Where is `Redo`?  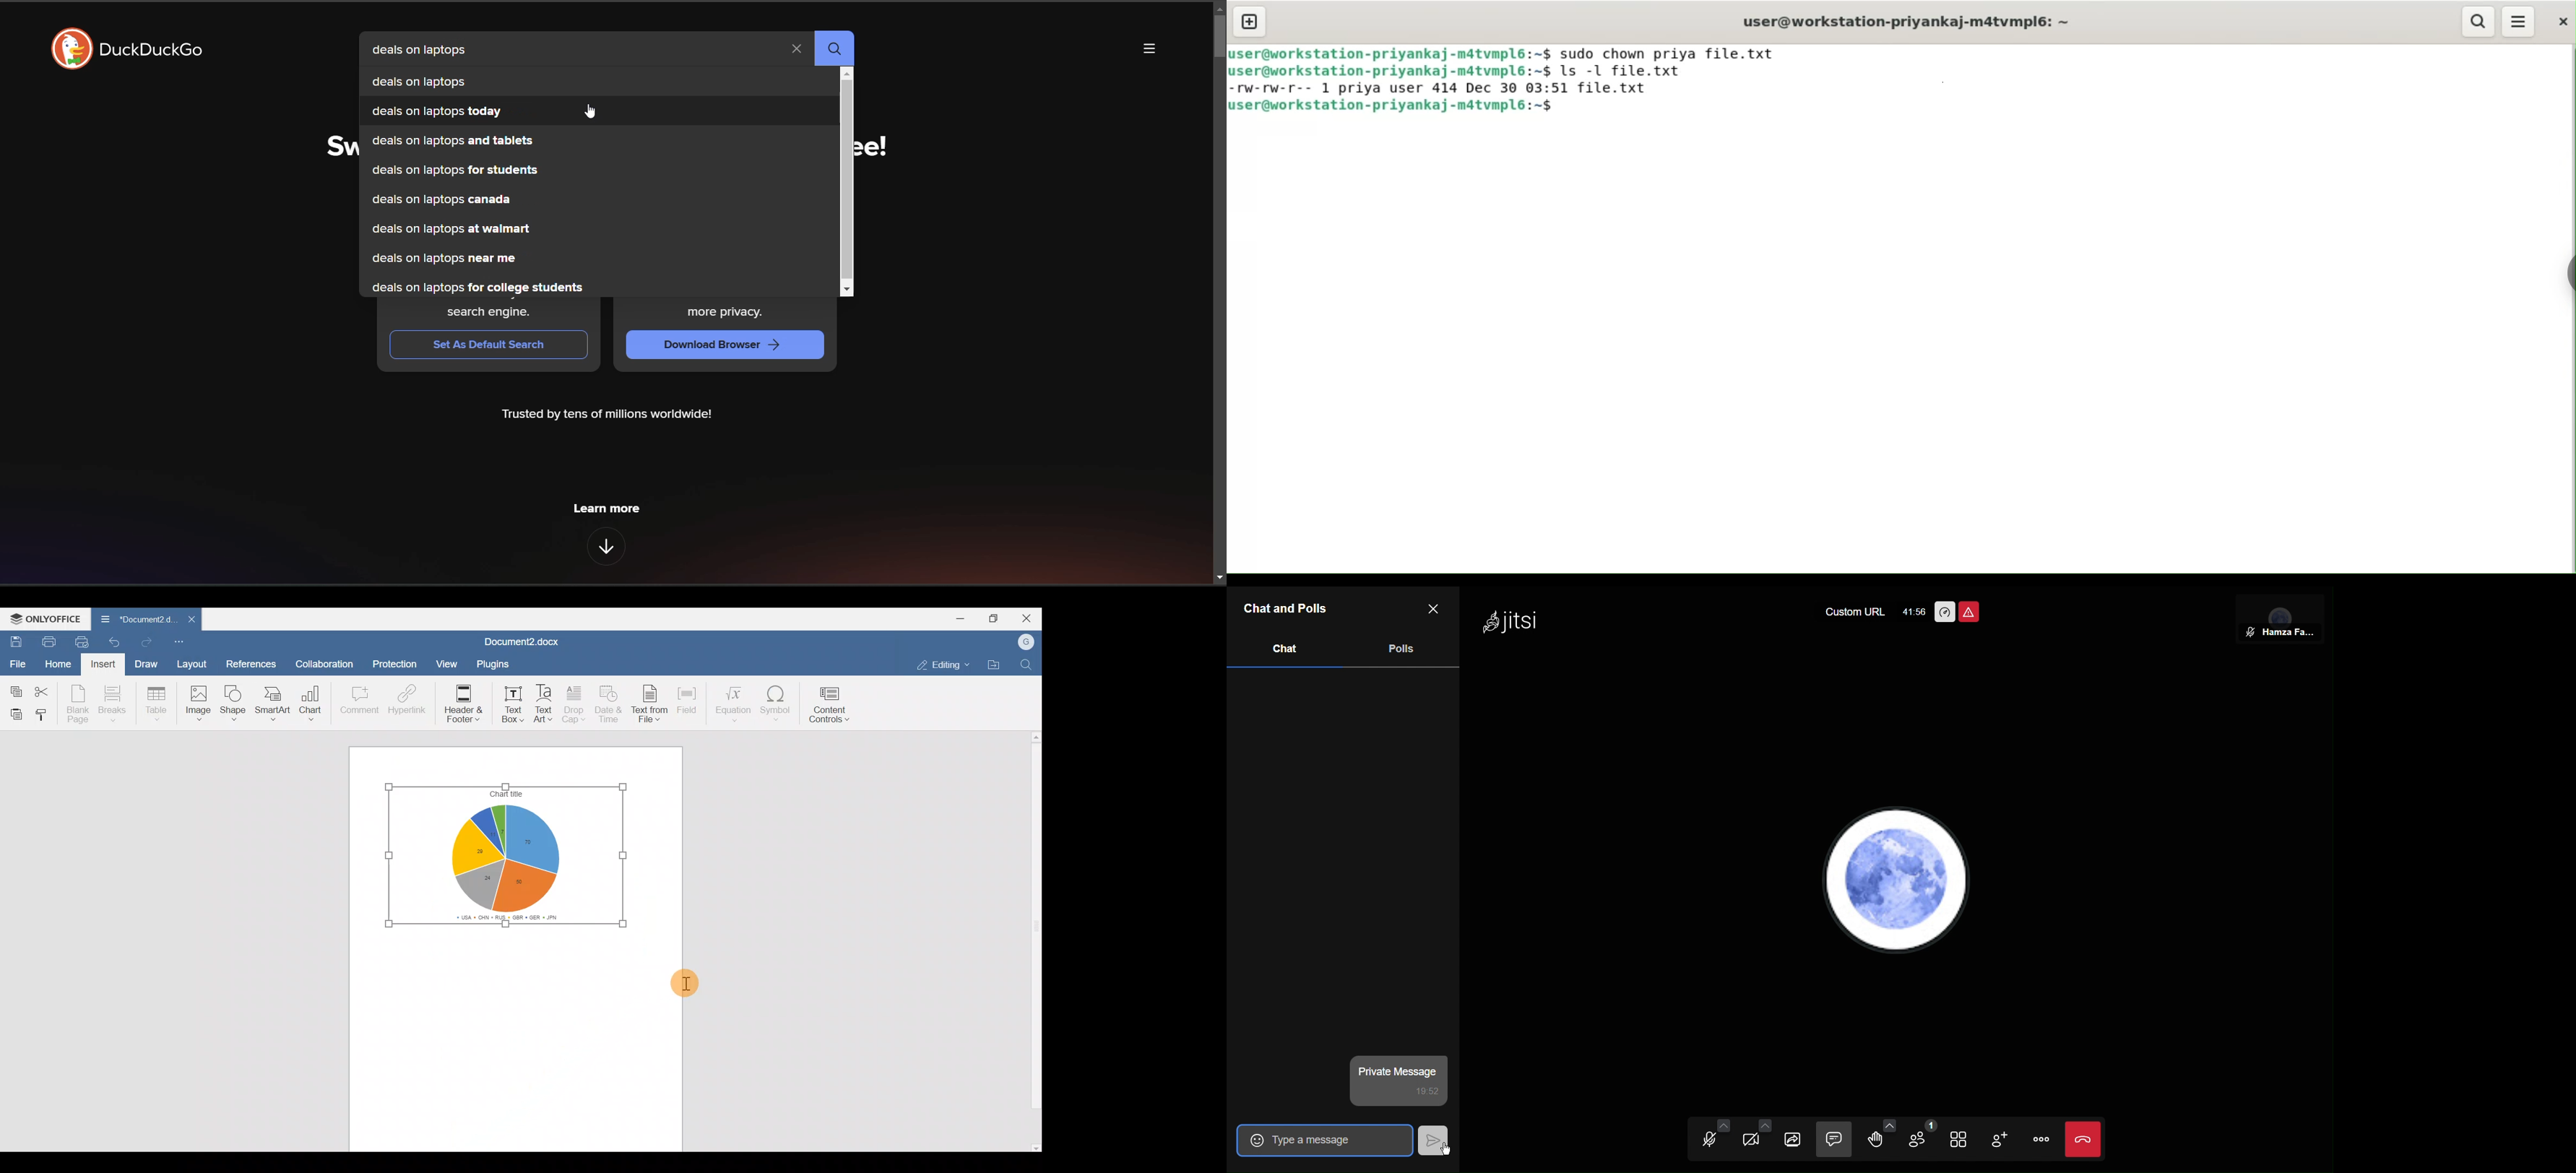 Redo is located at coordinates (150, 643).